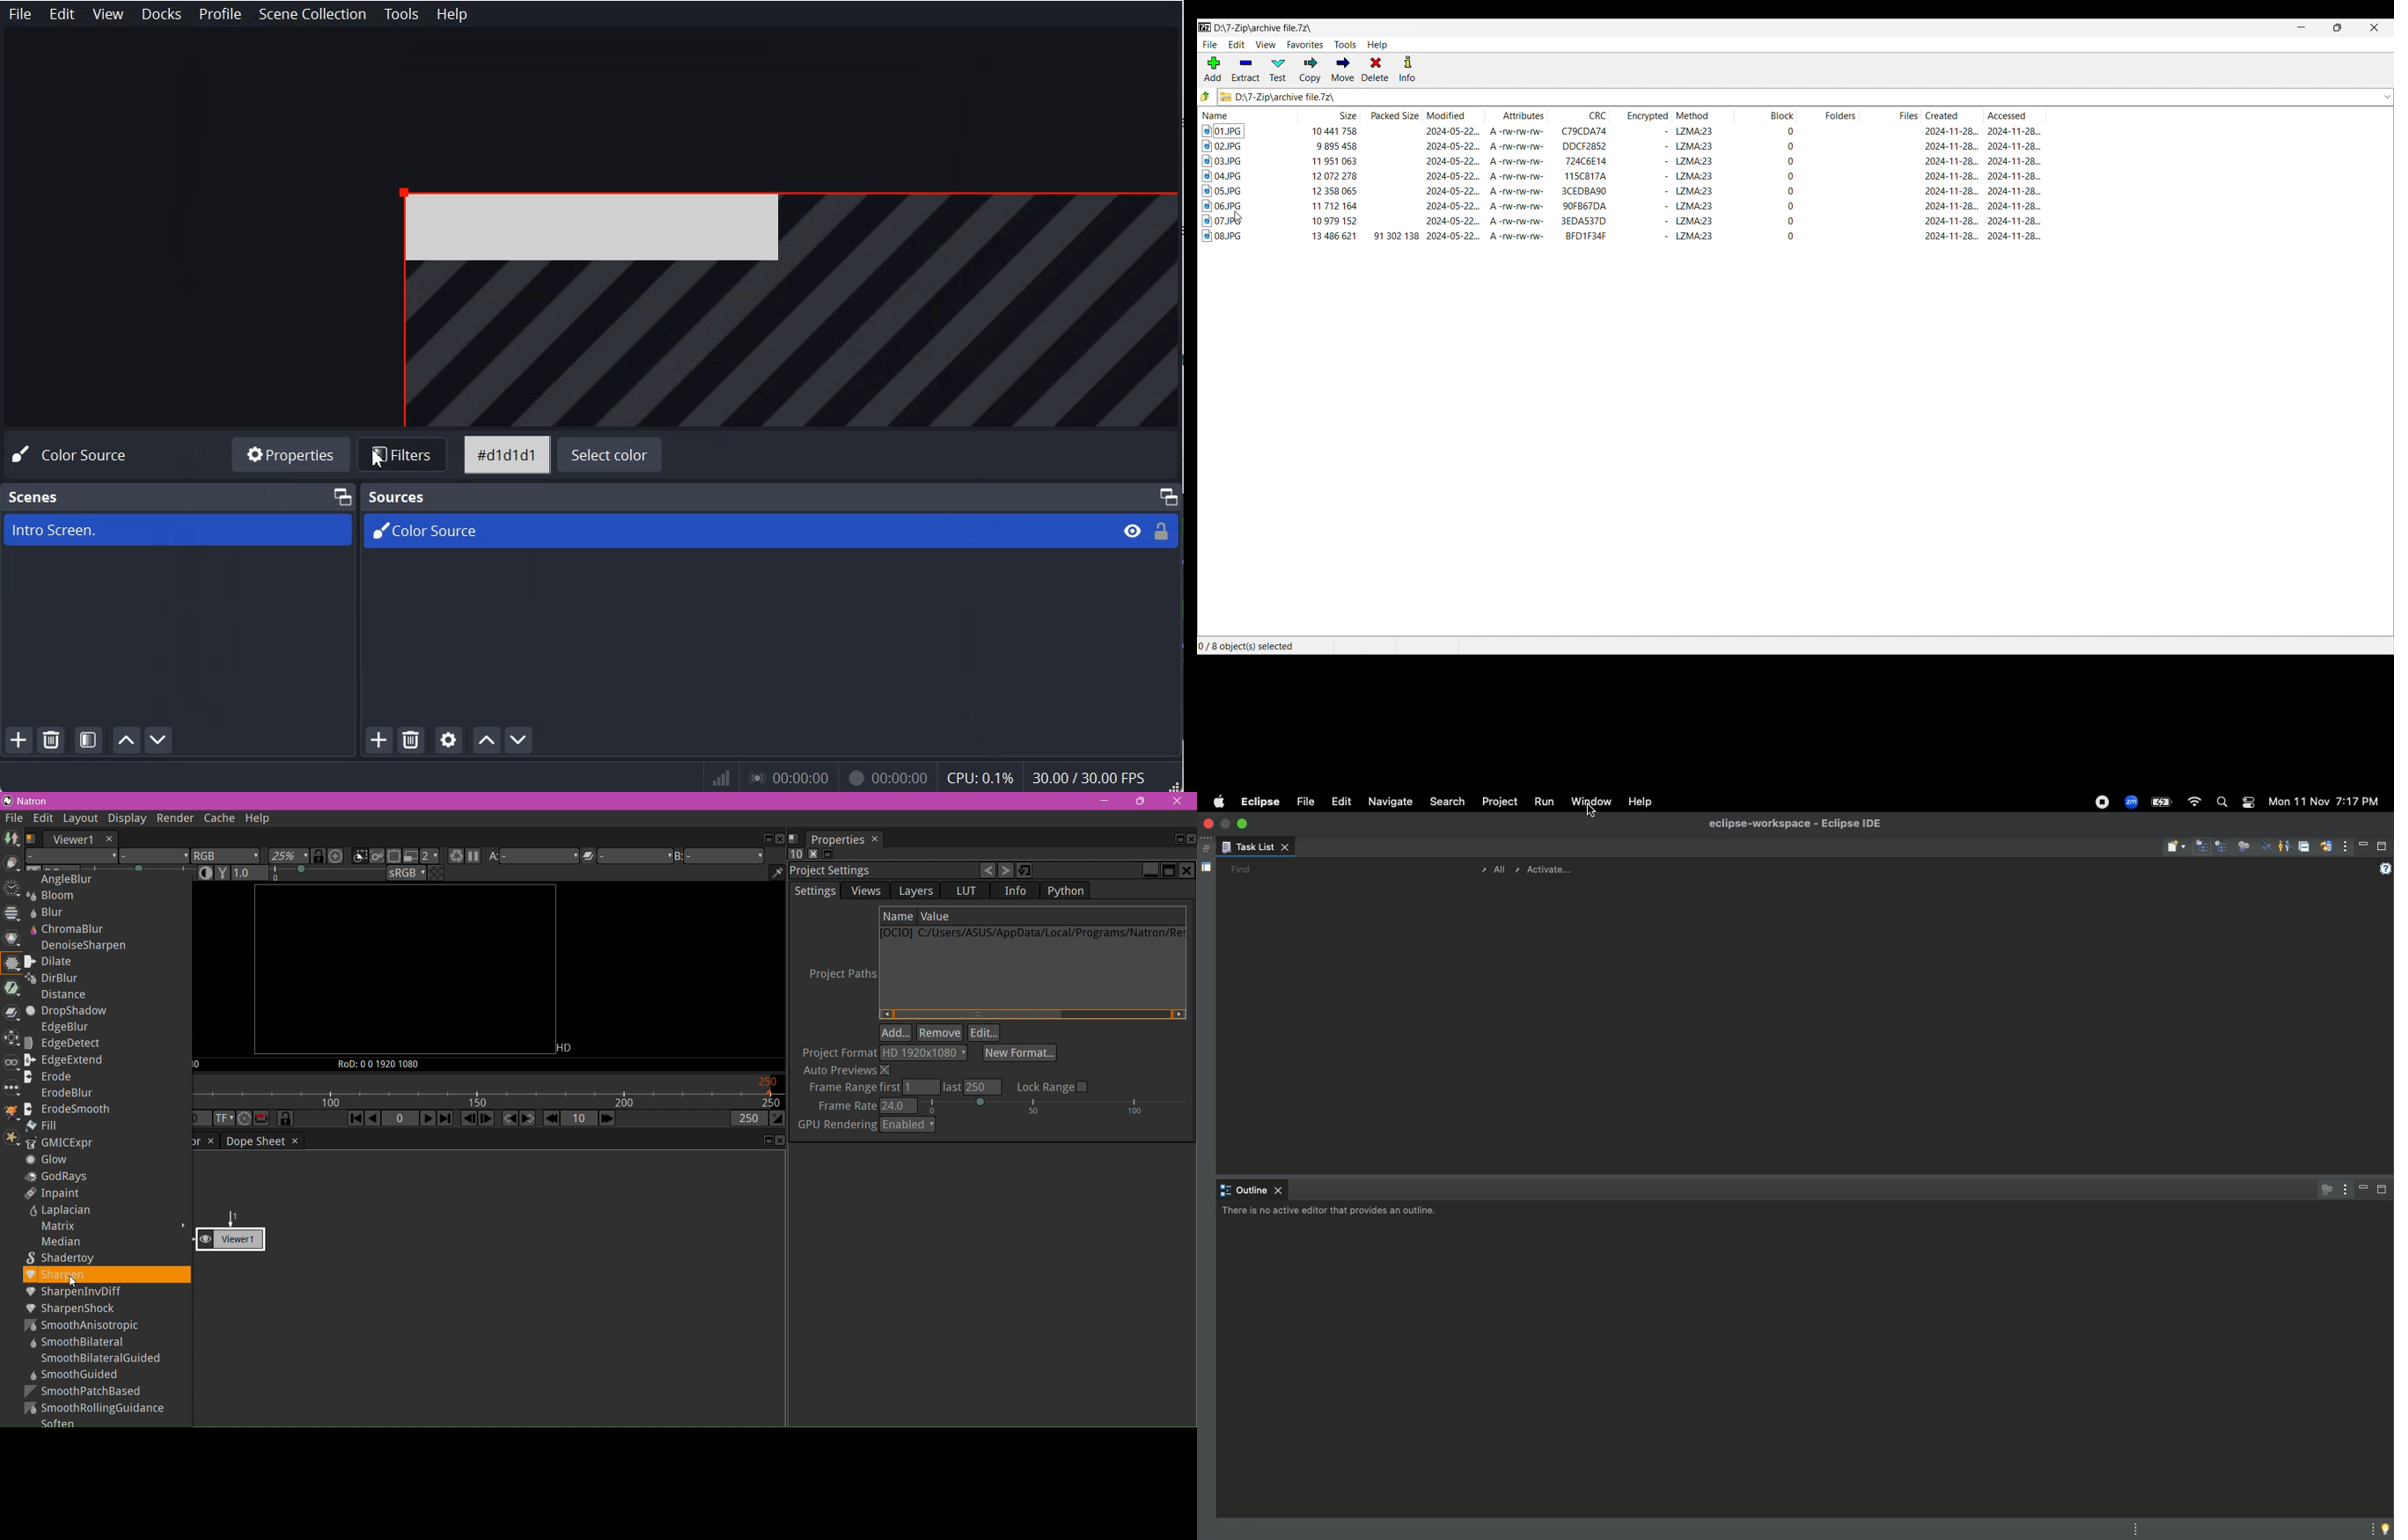  What do you see at coordinates (1951, 221) in the screenshot?
I see `create date & tiime` at bounding box center [1951, 221].